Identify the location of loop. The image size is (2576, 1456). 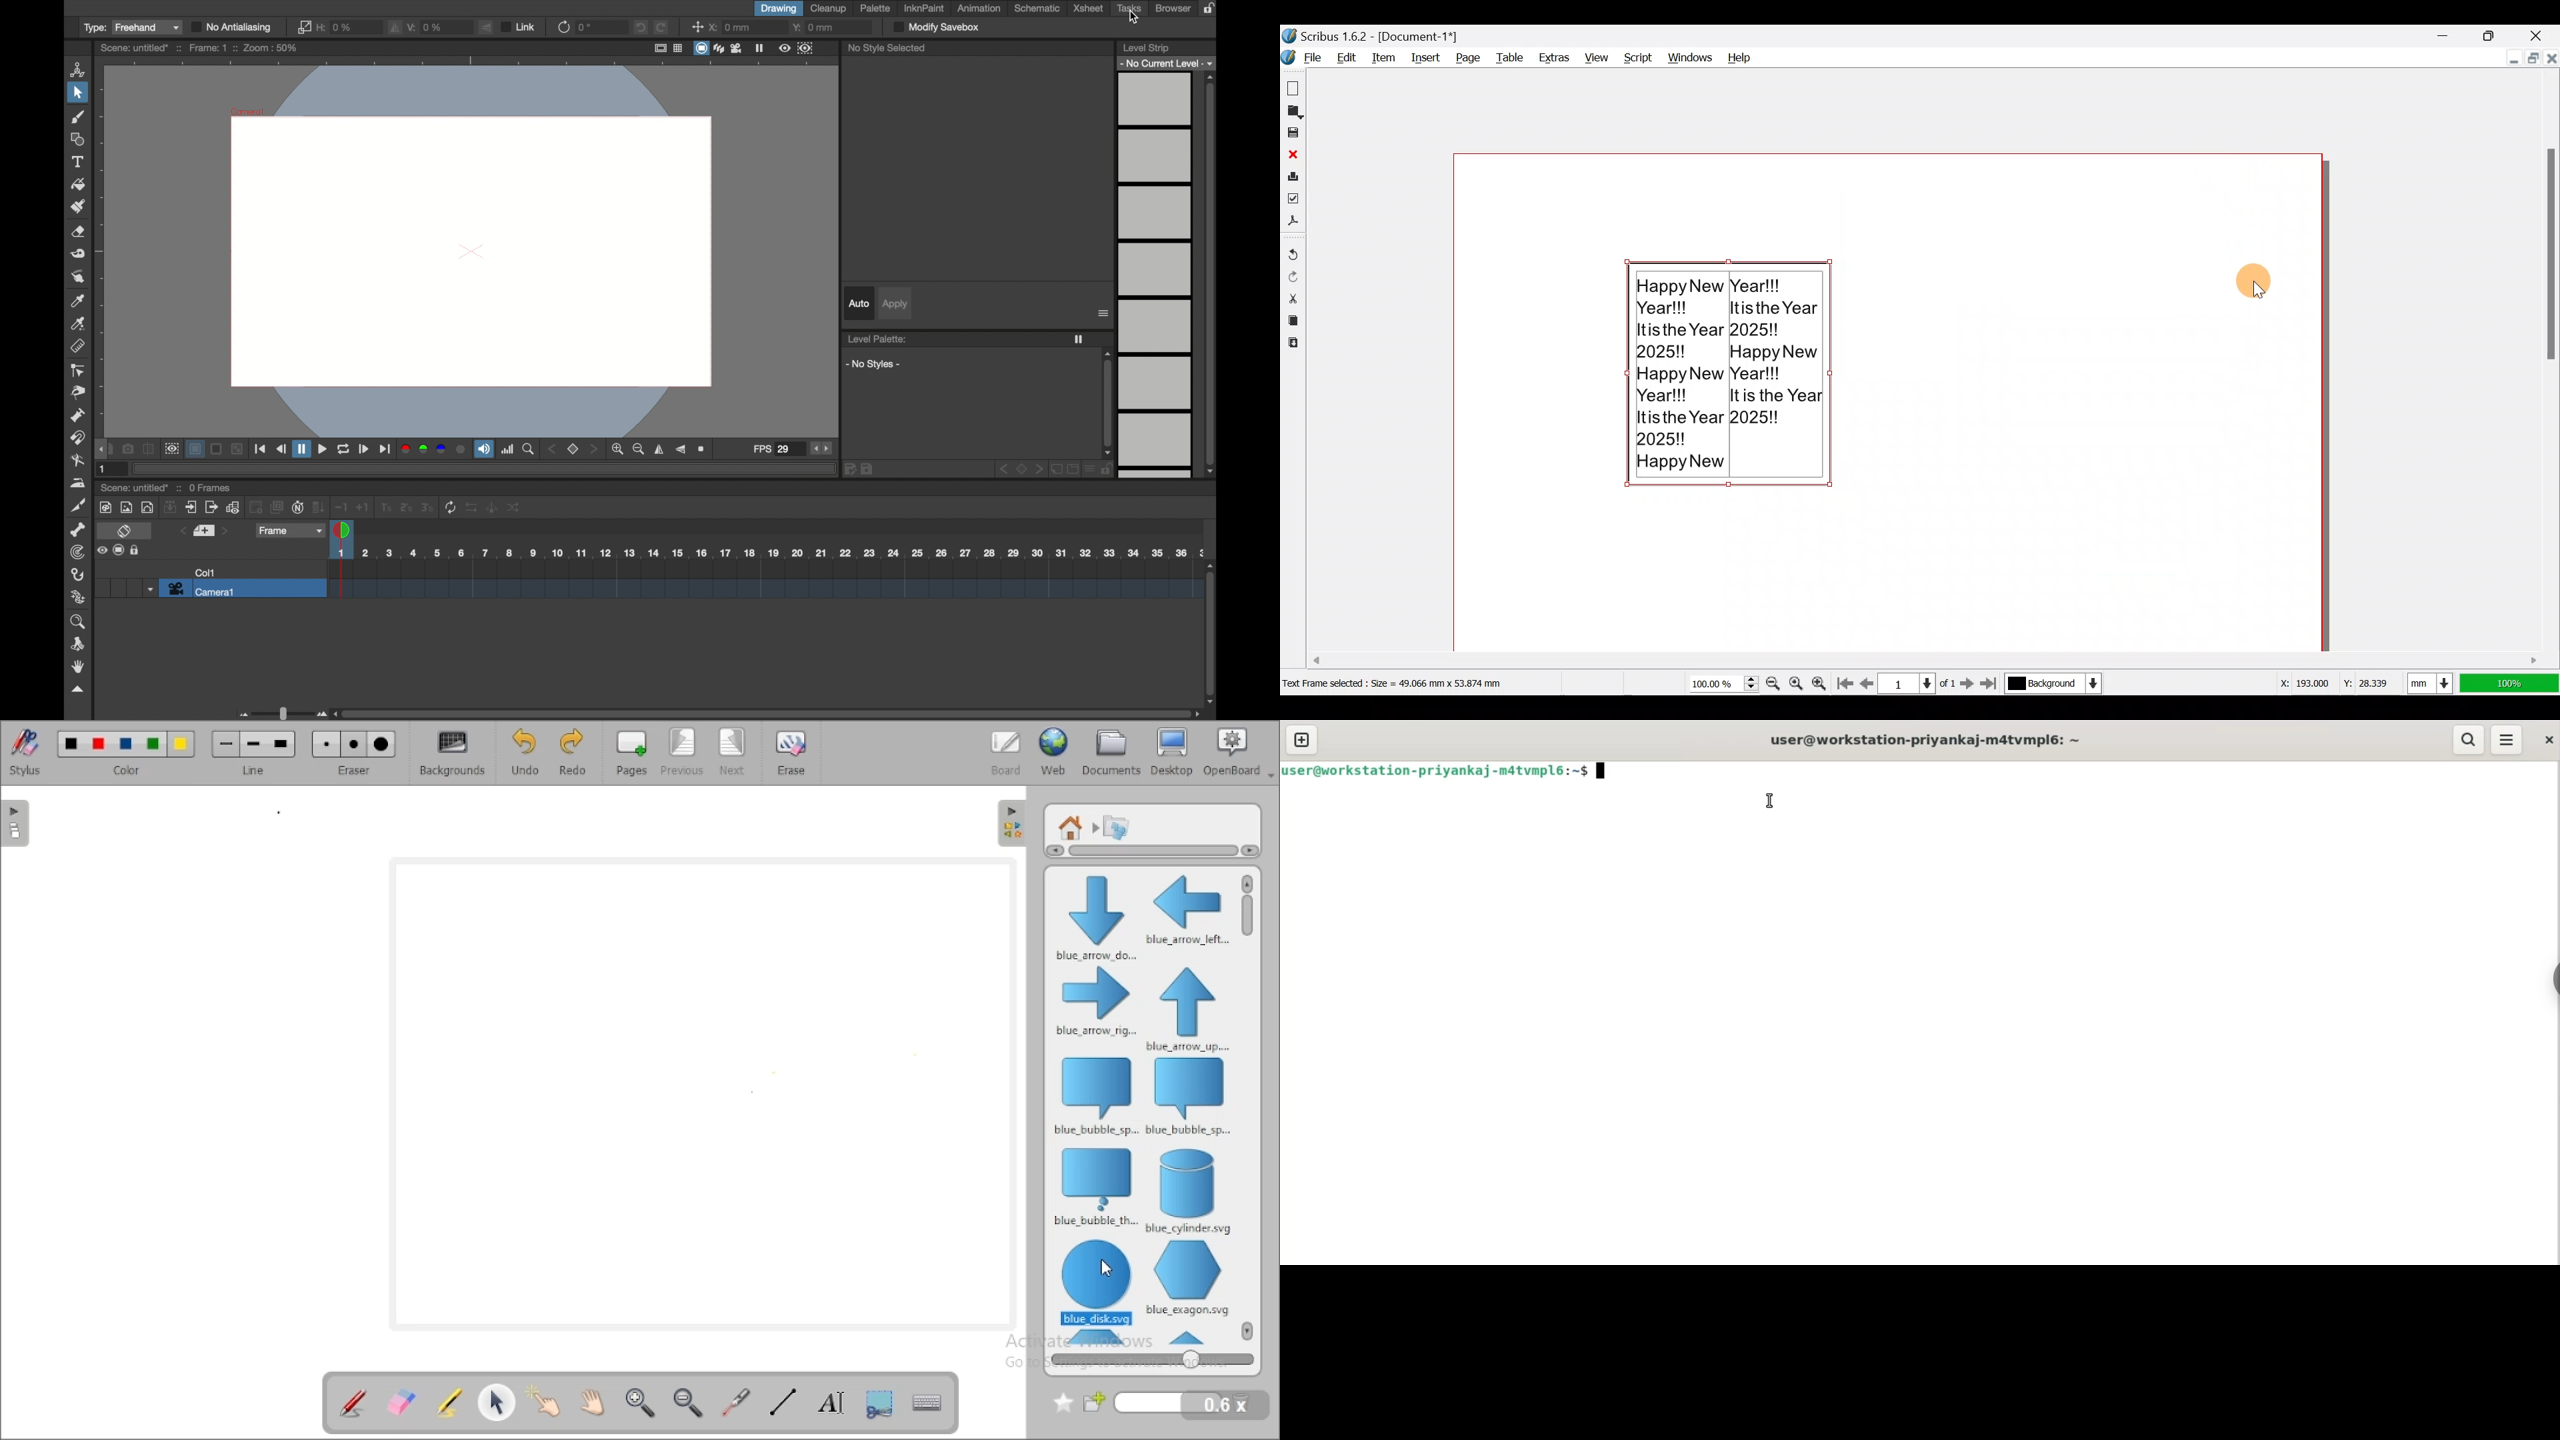
(343, 449).